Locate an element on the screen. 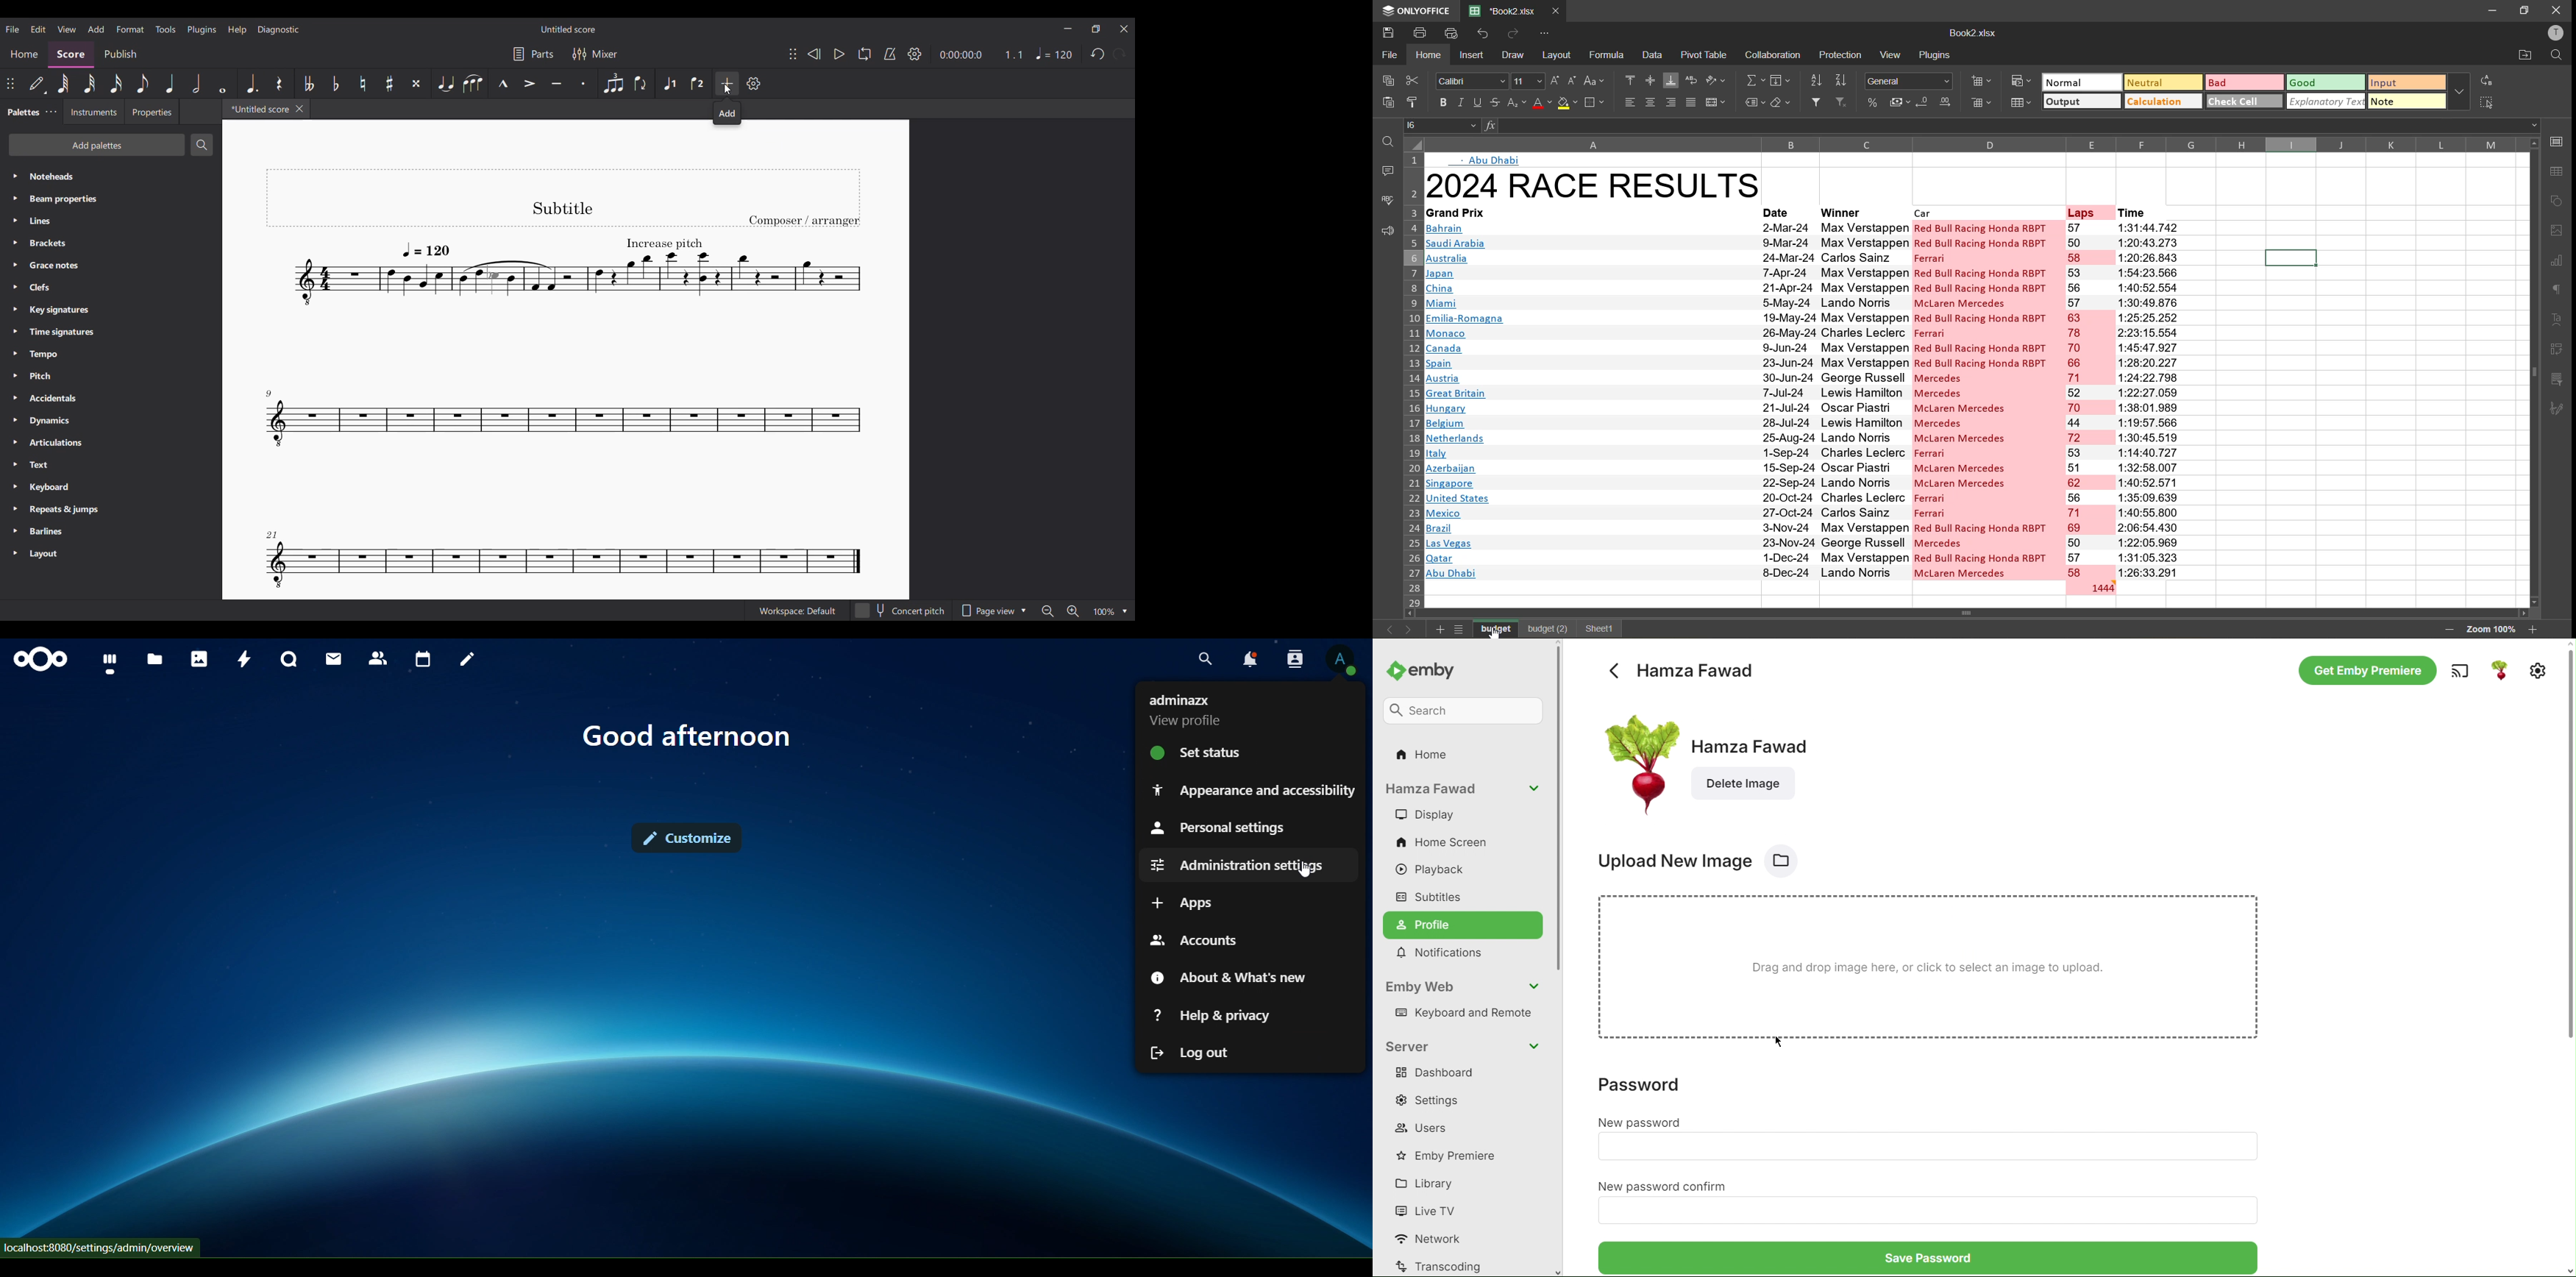 The width and height of the screenshot is (2576, 1288). notes is located at coordinates (468, 659).